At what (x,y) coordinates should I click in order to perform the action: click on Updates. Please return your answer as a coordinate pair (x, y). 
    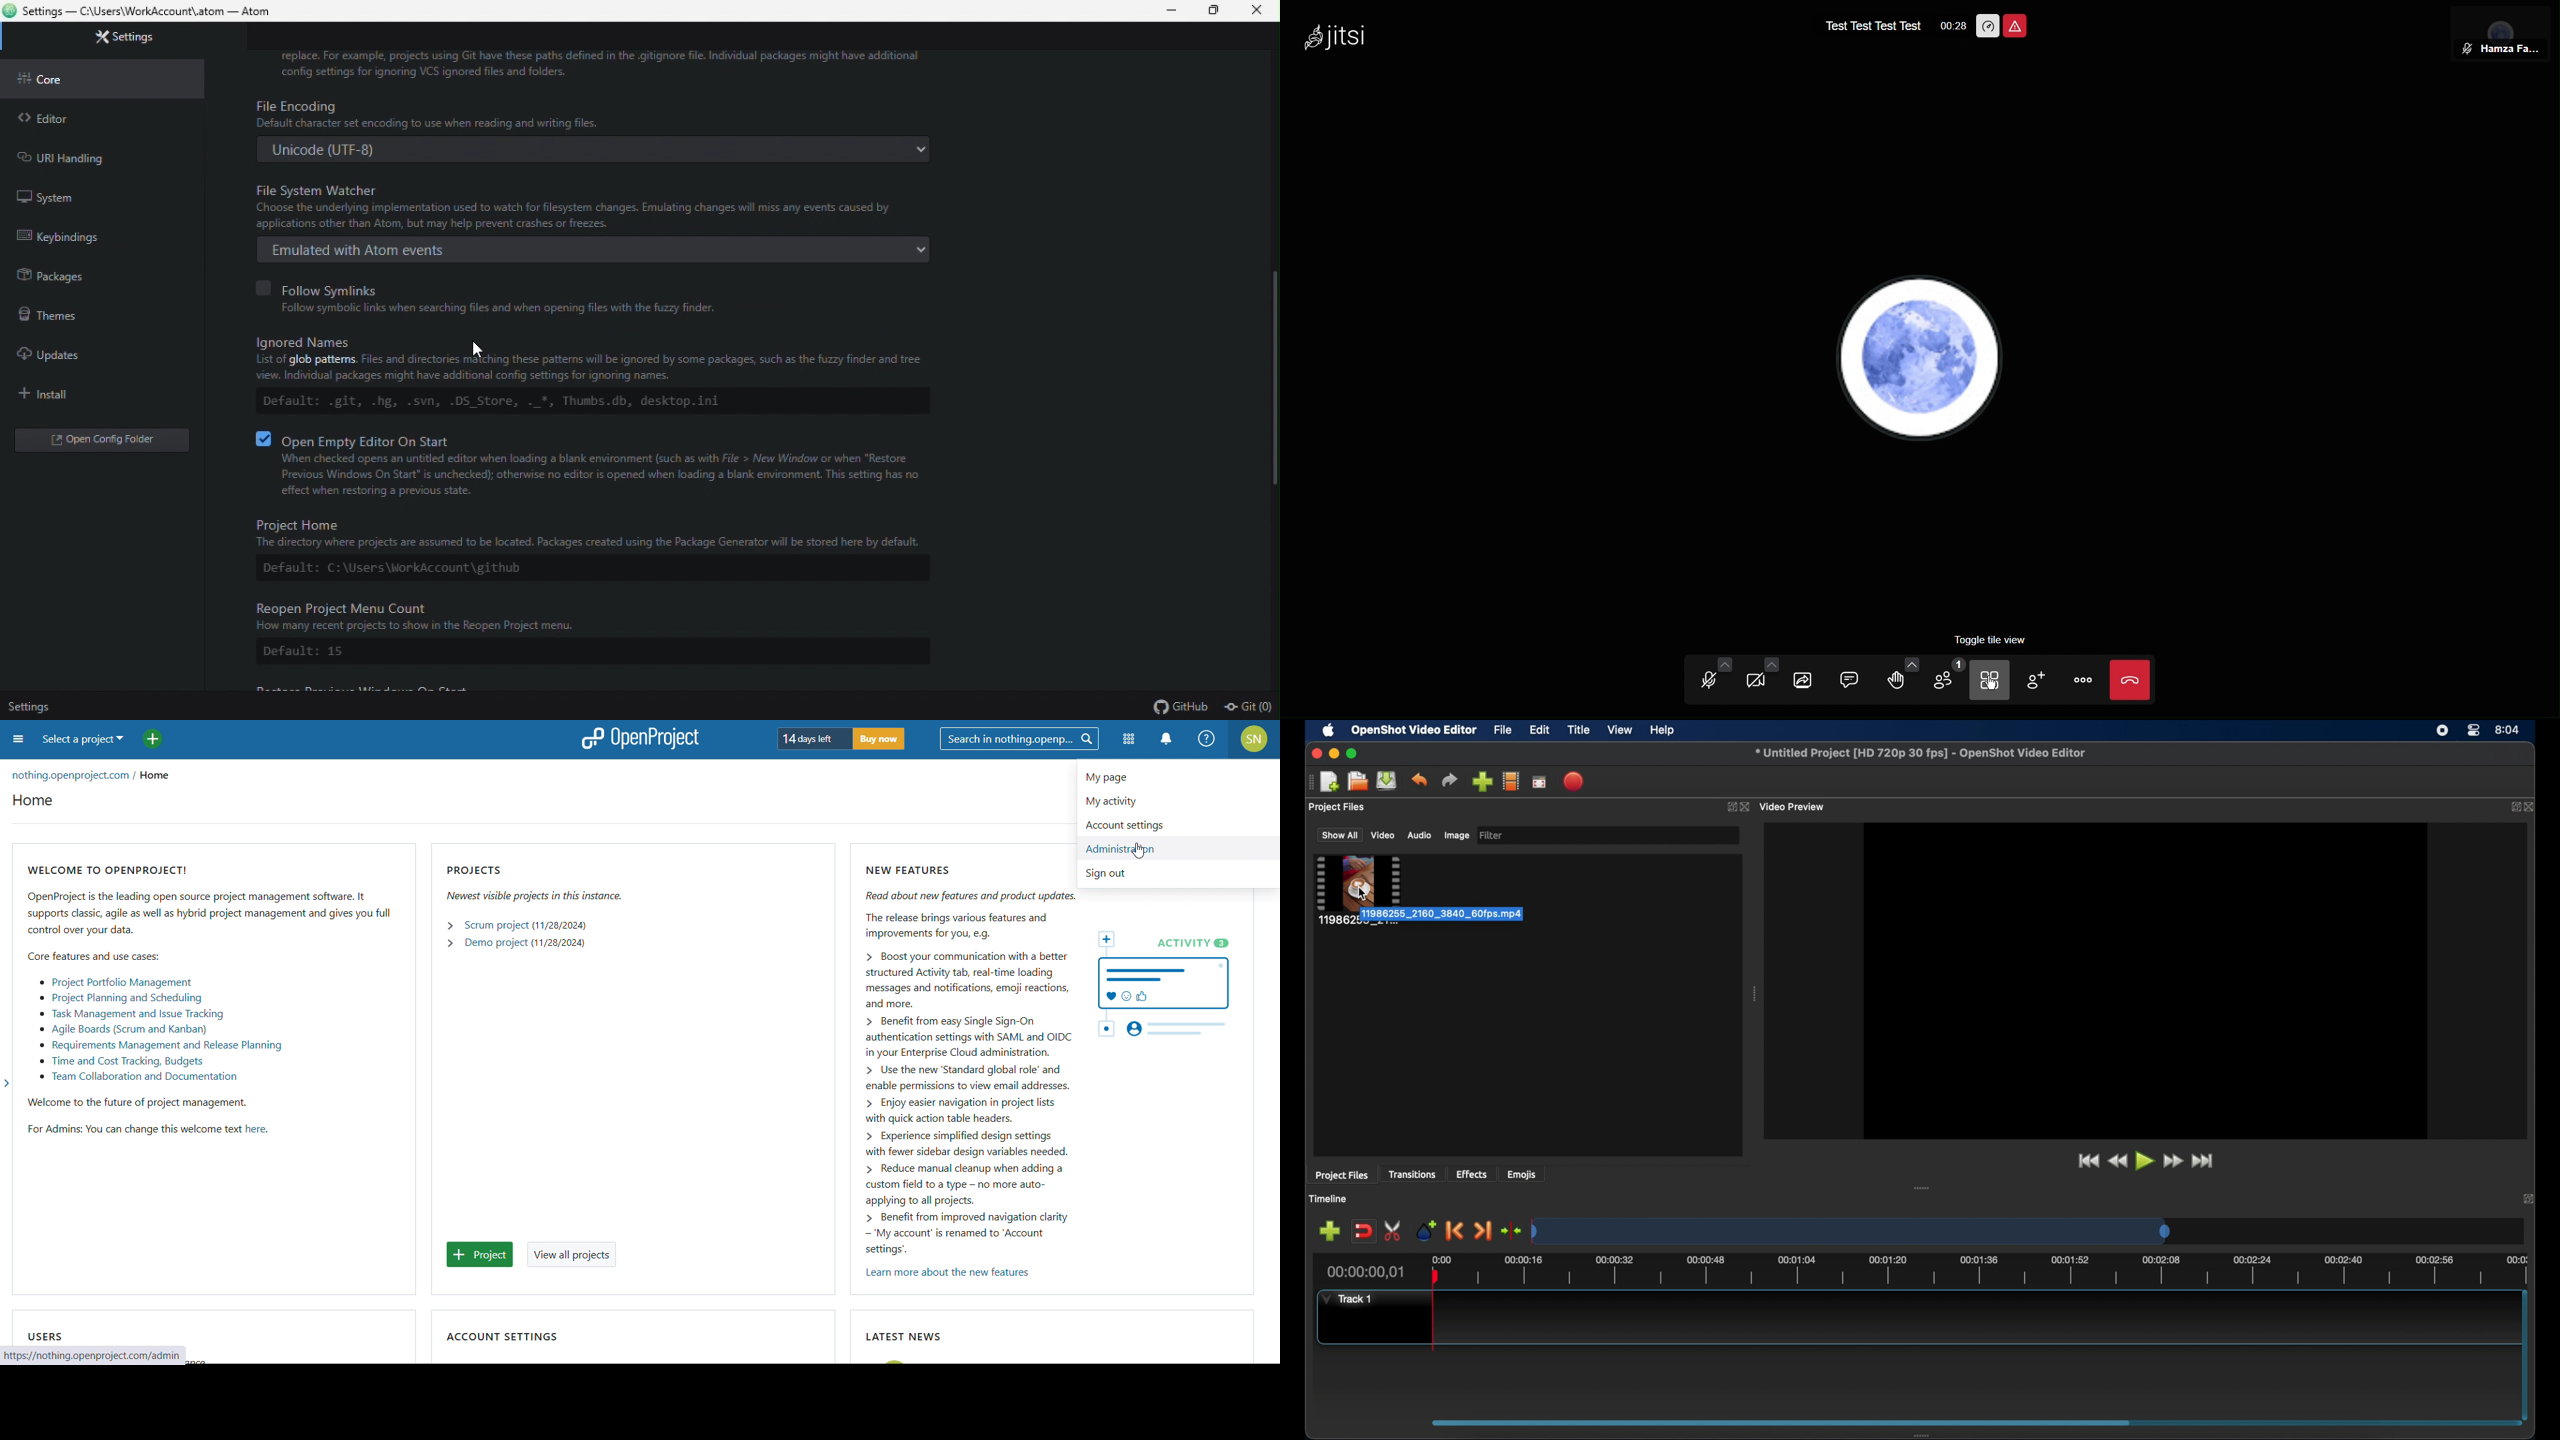
    Looking at the image, I should click on (92, 354).